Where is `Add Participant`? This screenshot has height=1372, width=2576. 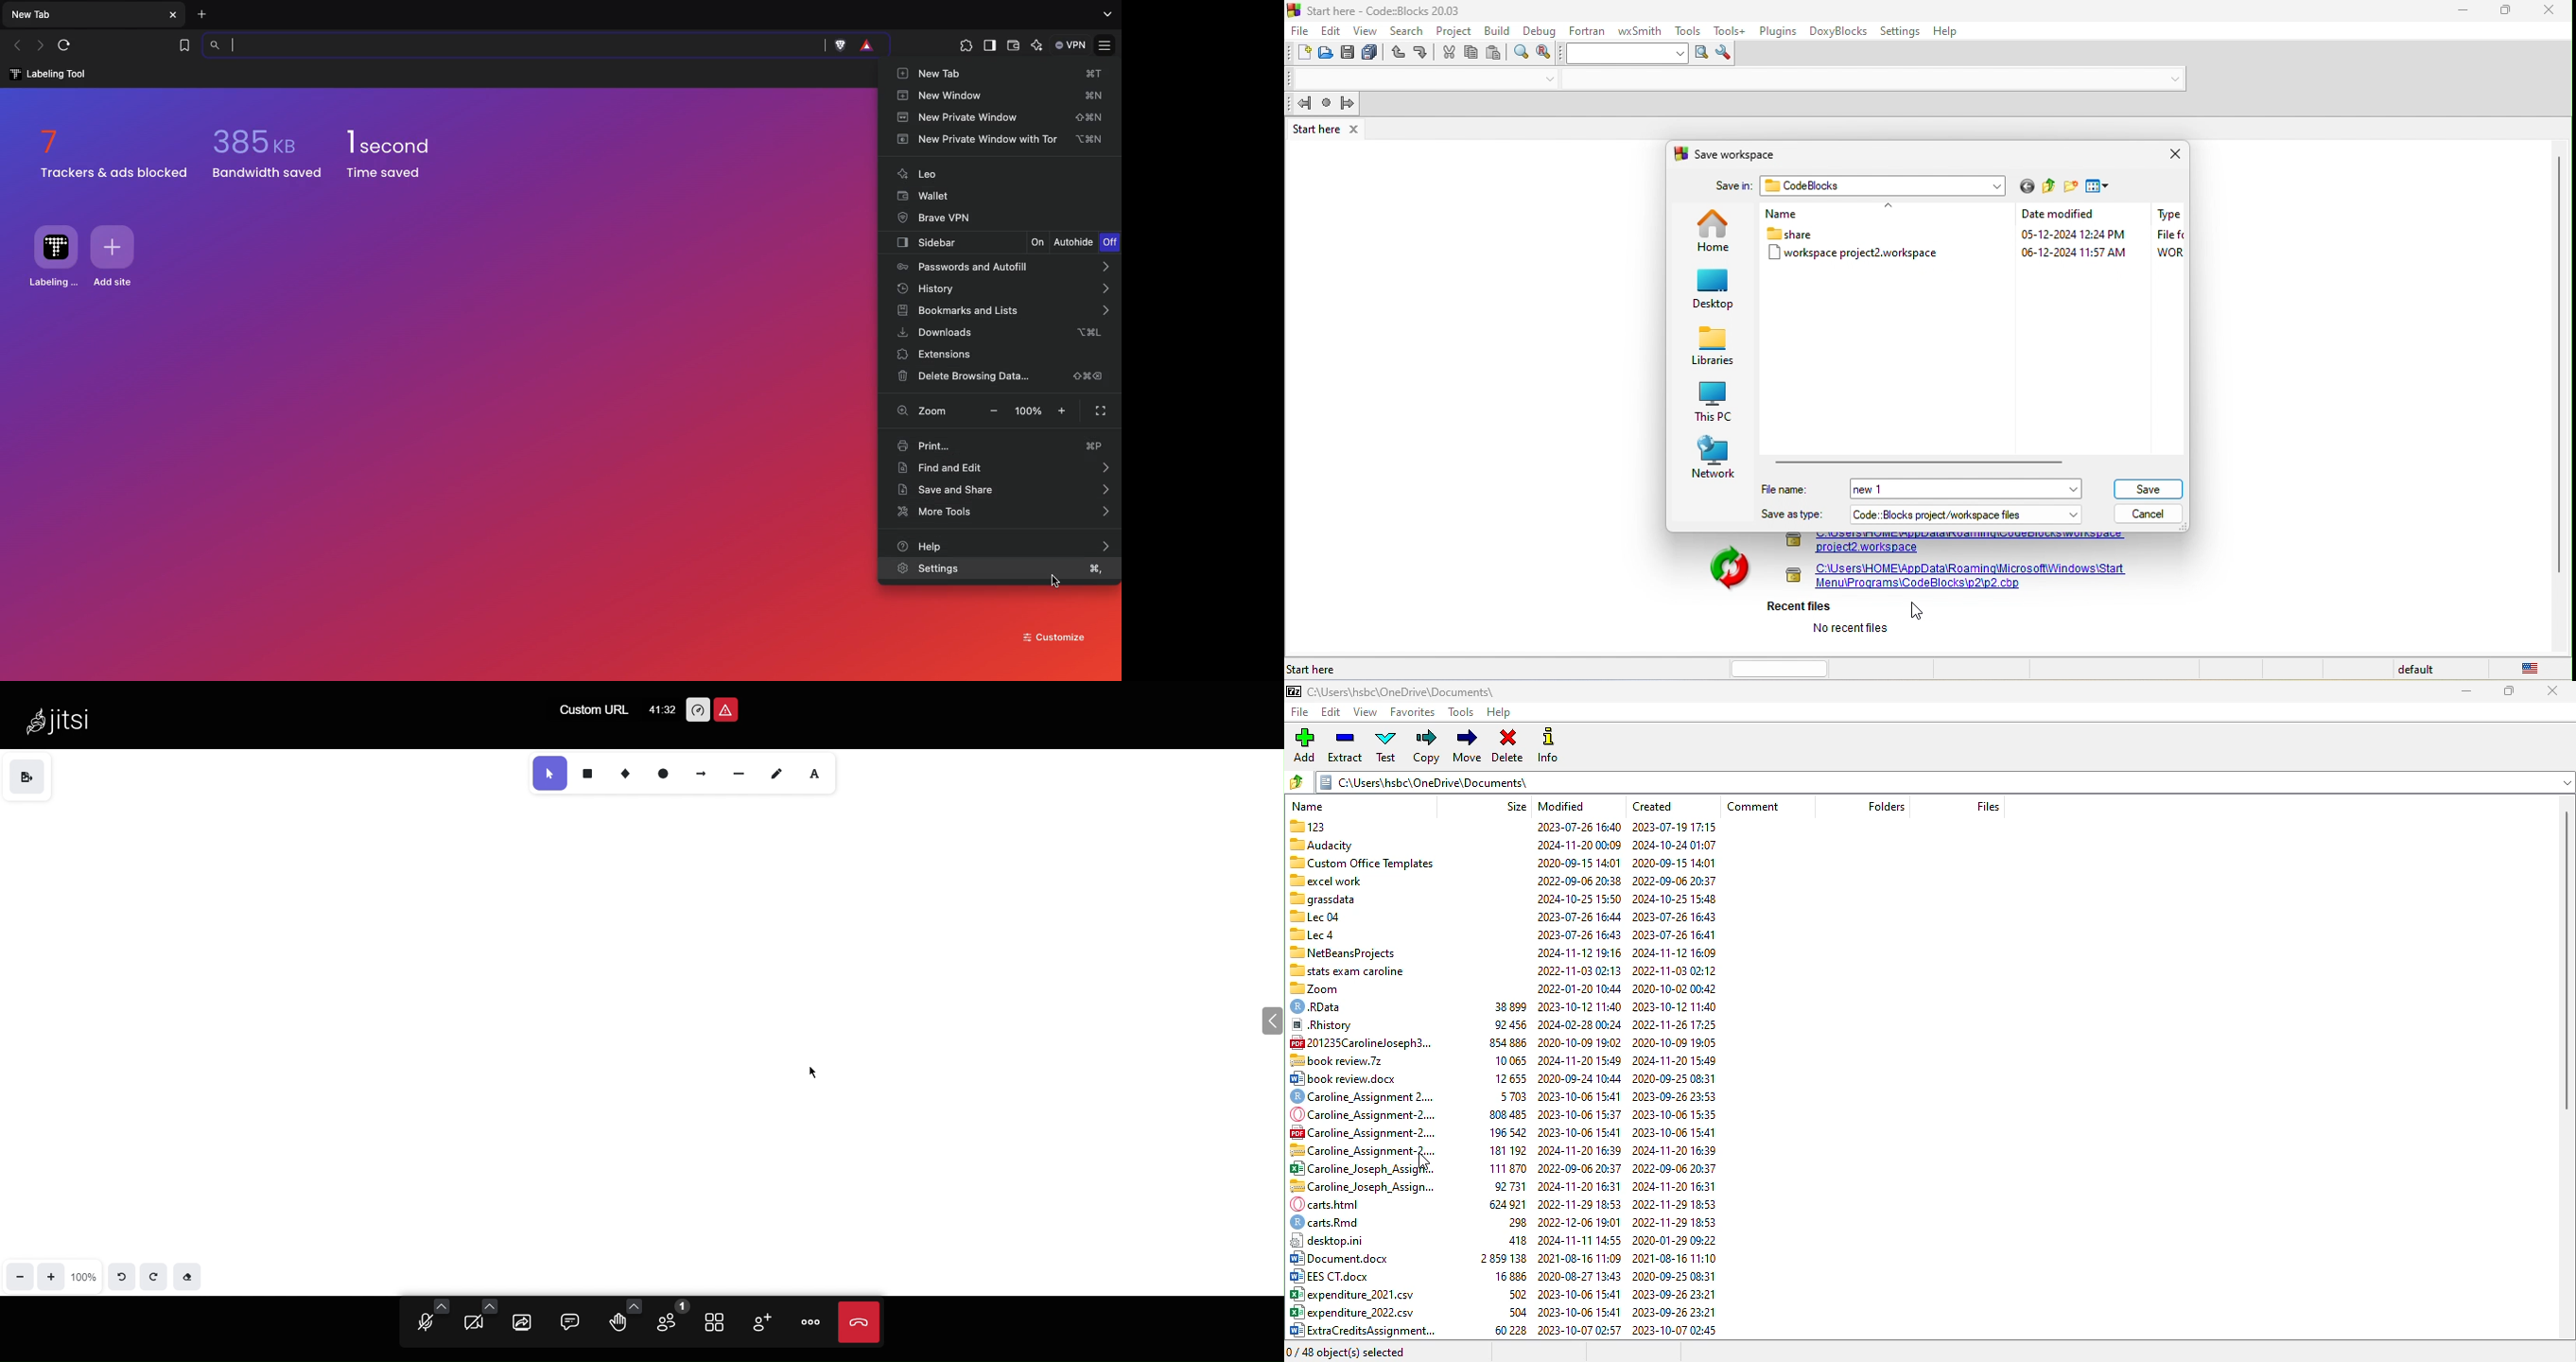
Add Participant is located at coordinates (767, 1321).